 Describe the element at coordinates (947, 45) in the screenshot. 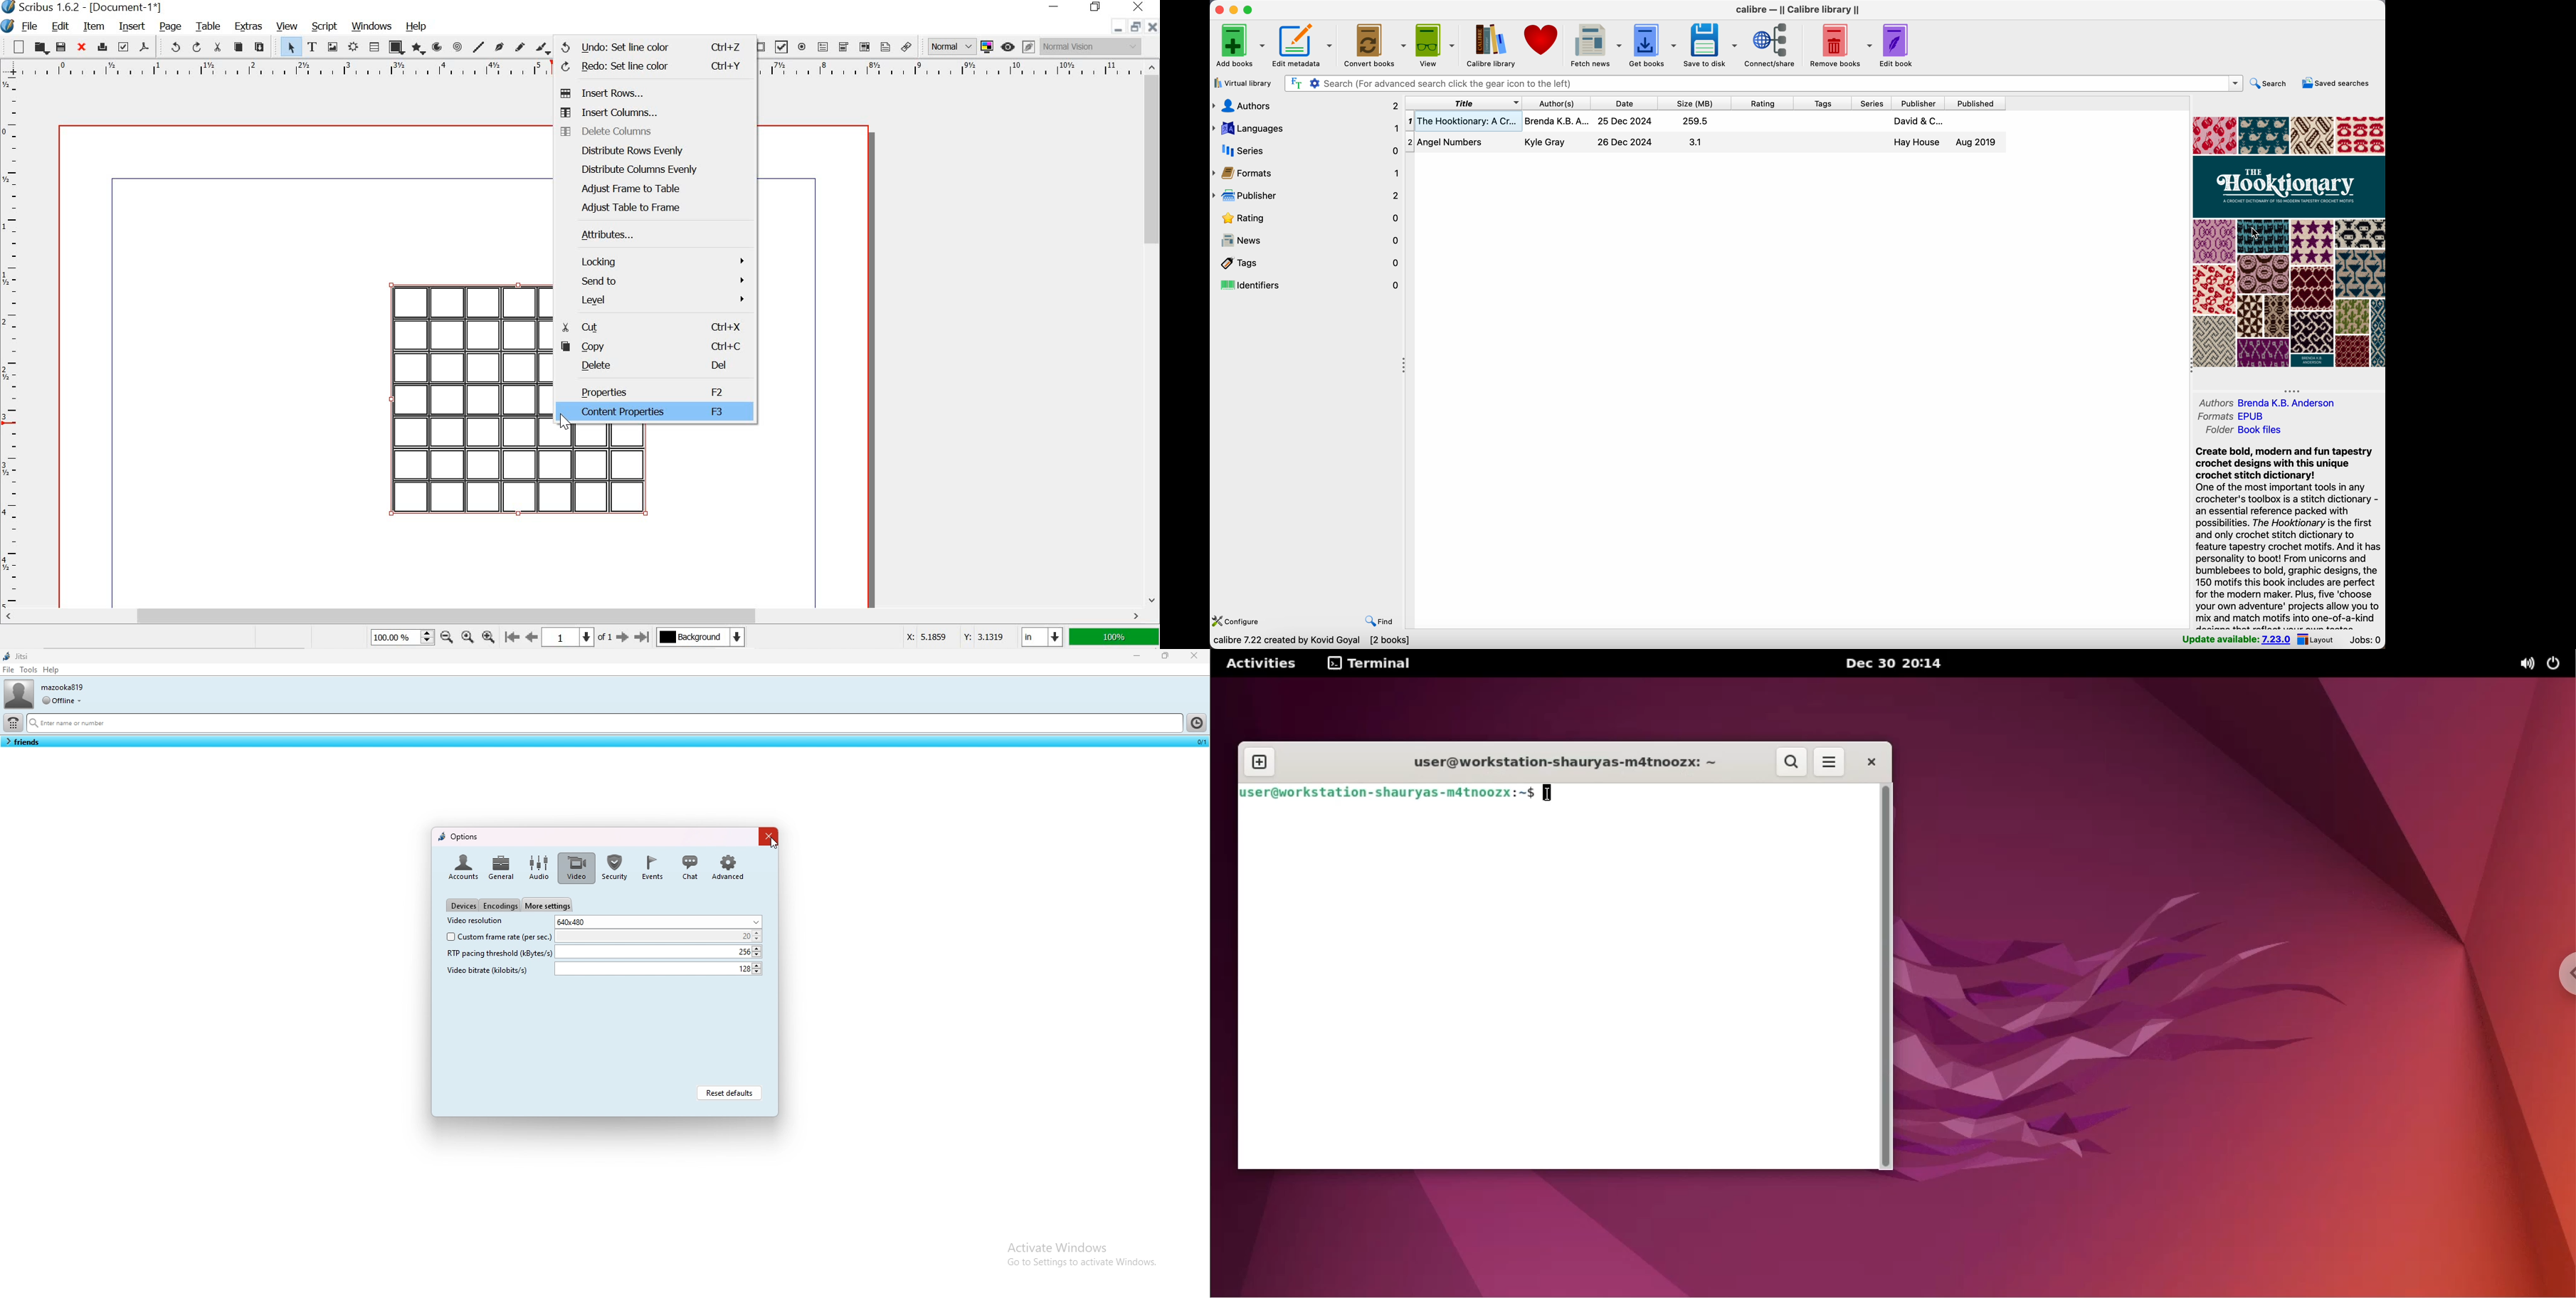

I see `normal` at that location.